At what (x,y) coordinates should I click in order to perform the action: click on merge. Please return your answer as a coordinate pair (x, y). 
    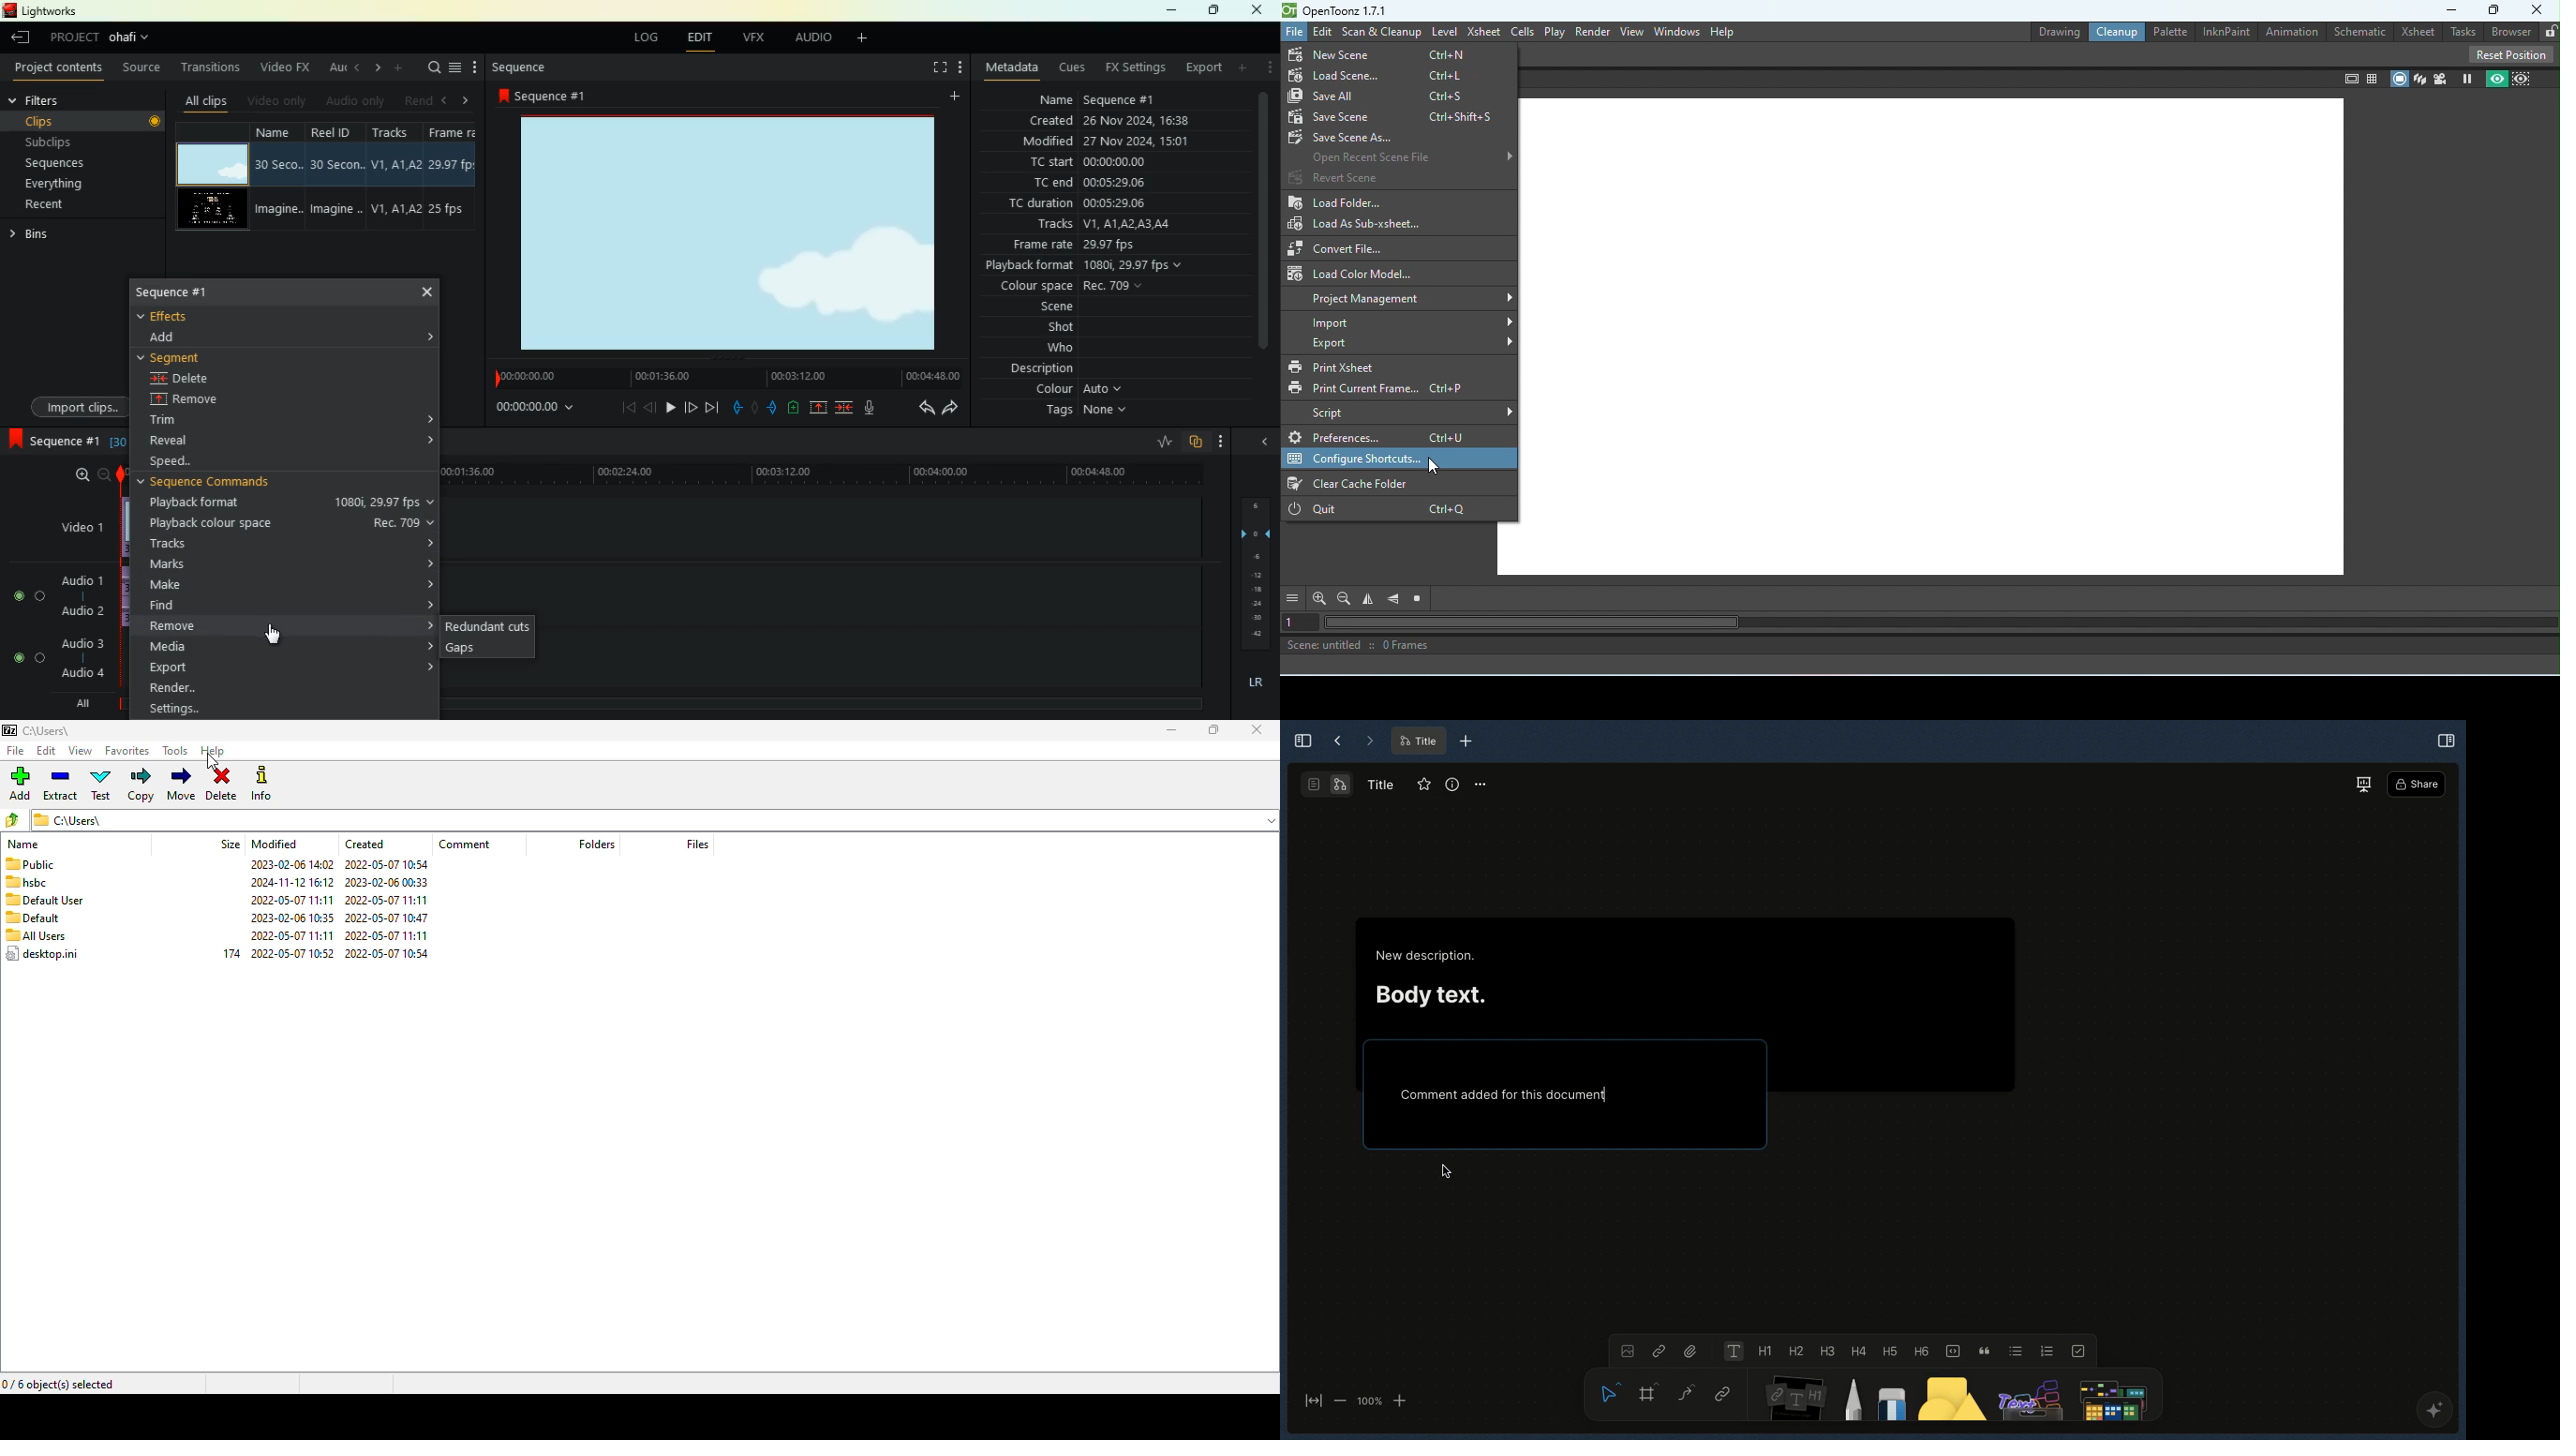
    Looking at the image, I should click on (843, 407).